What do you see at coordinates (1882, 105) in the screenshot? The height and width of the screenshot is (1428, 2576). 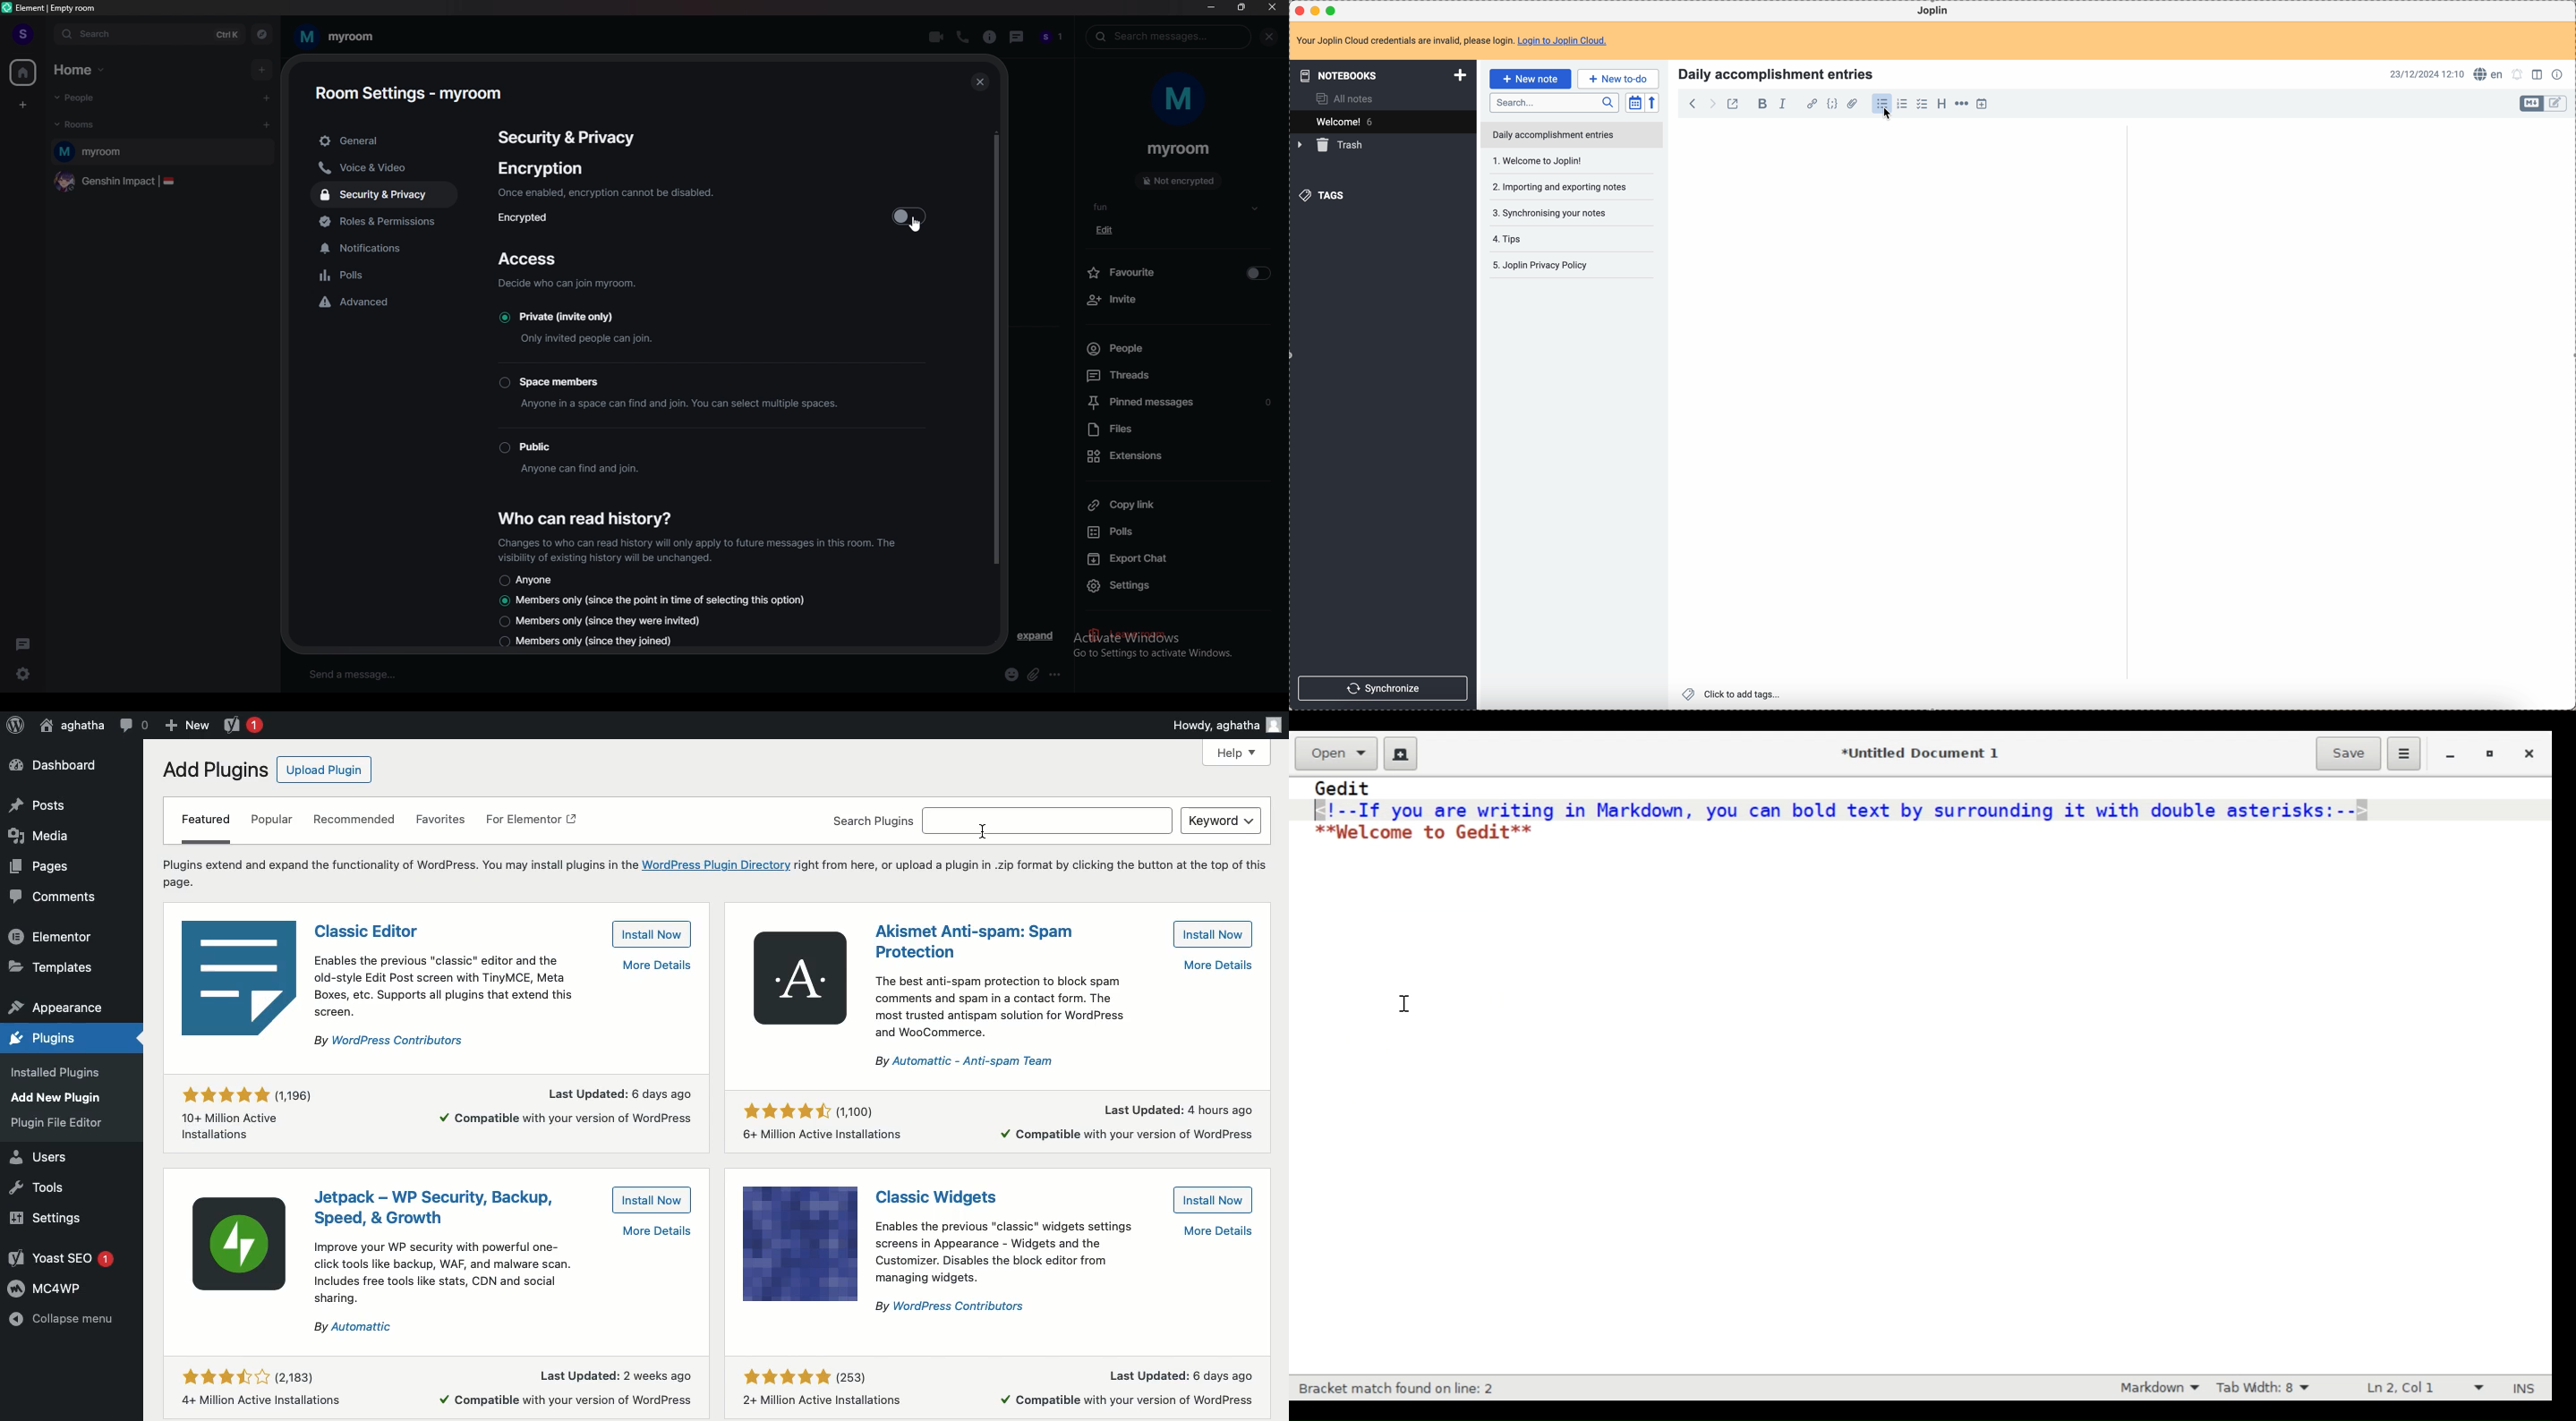 I see `bulleted list` at bounding box center [1882, 105].